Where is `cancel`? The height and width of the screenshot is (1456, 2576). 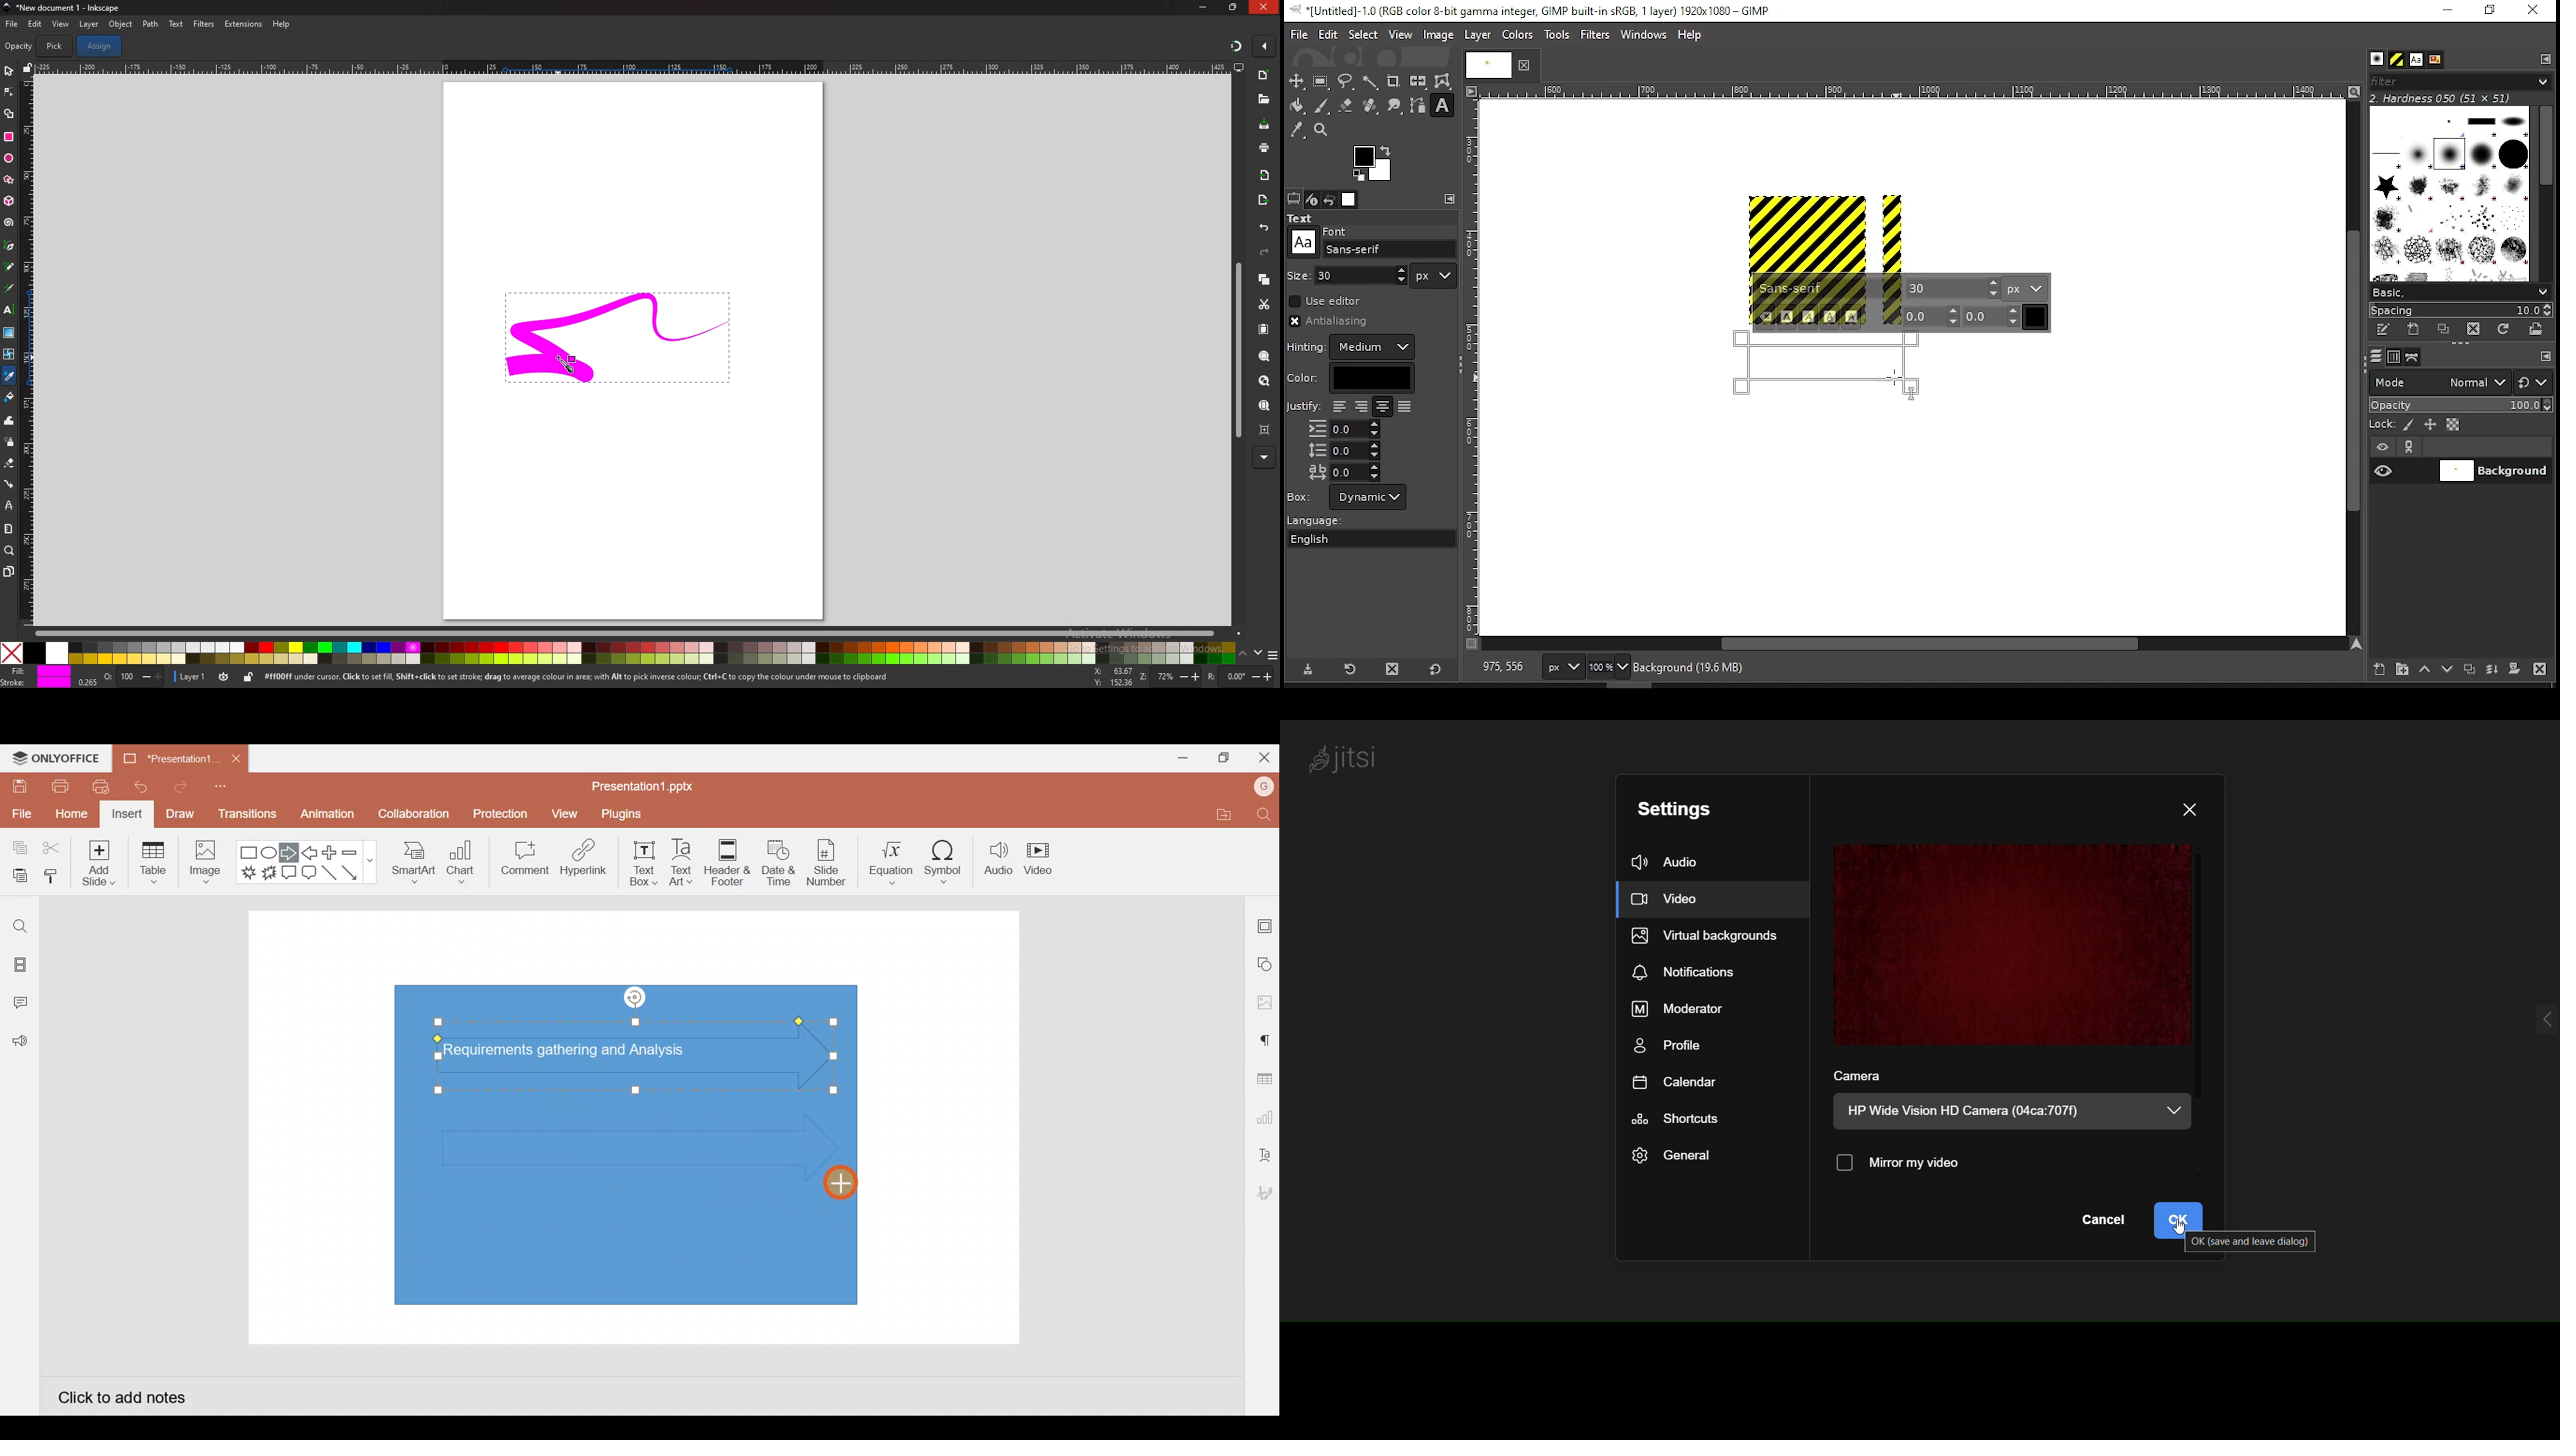 cancel is located at coordinates (2099, 1221).